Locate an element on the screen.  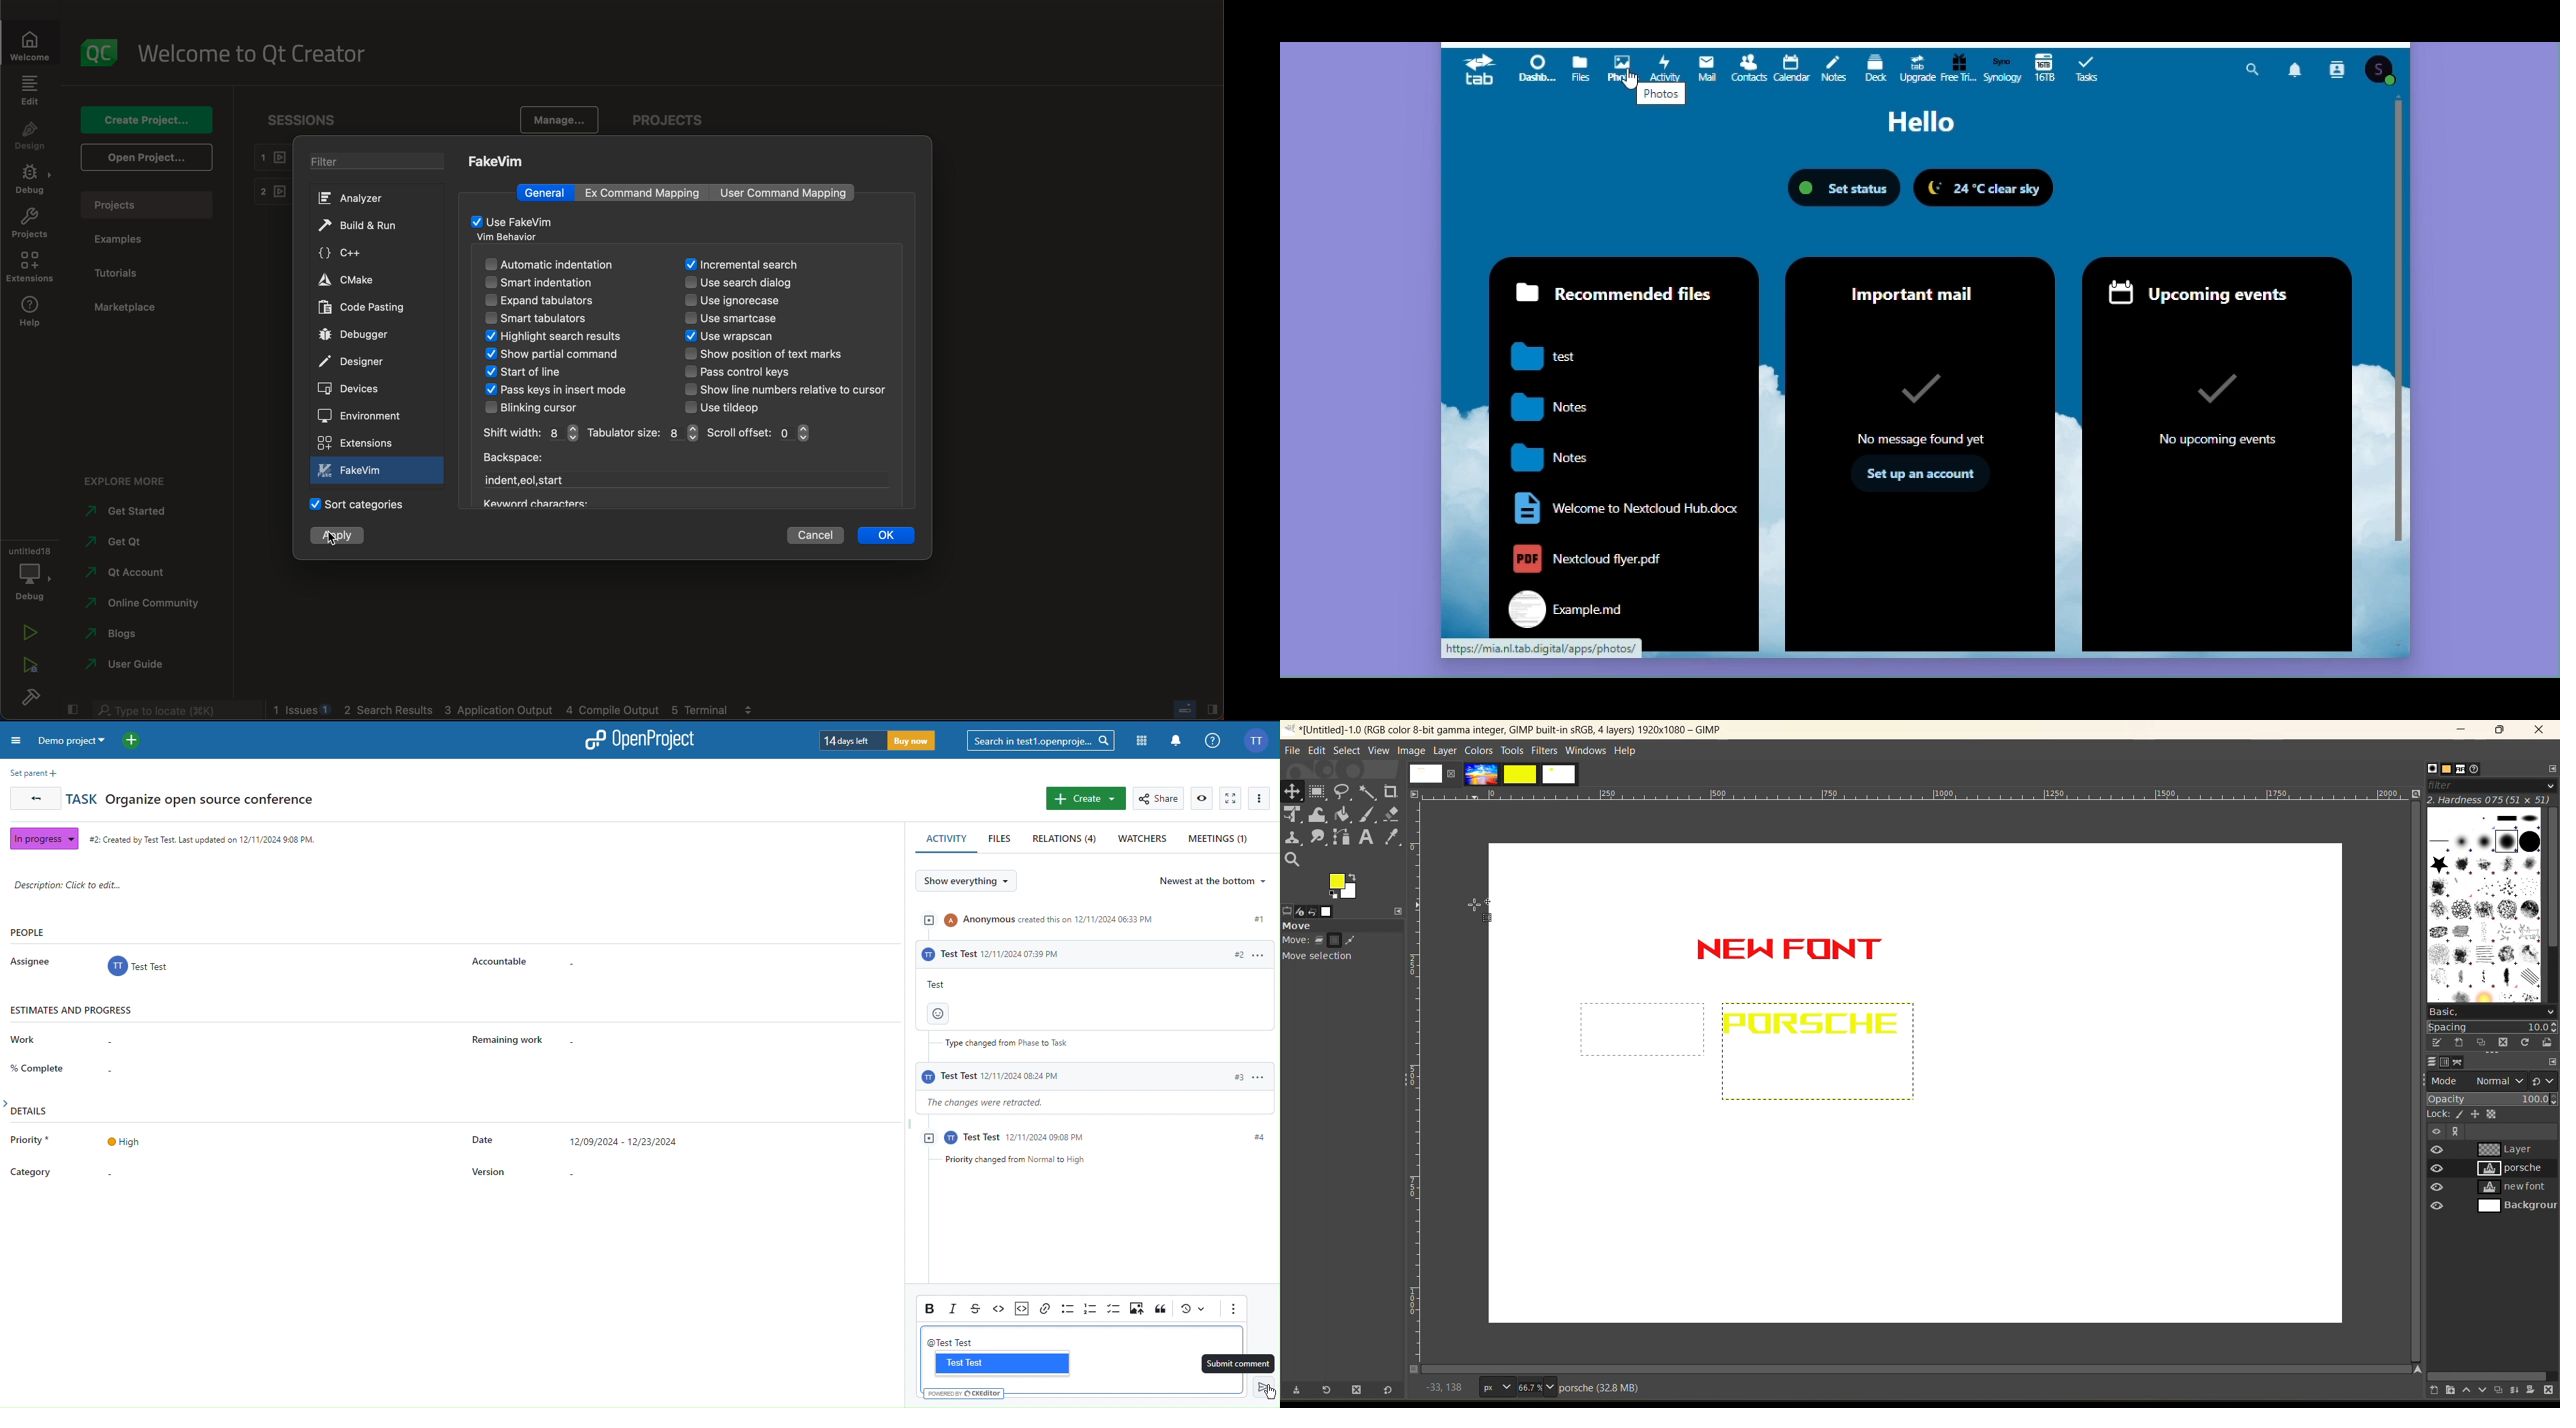
cursor is located at coordinates (1485, 905).